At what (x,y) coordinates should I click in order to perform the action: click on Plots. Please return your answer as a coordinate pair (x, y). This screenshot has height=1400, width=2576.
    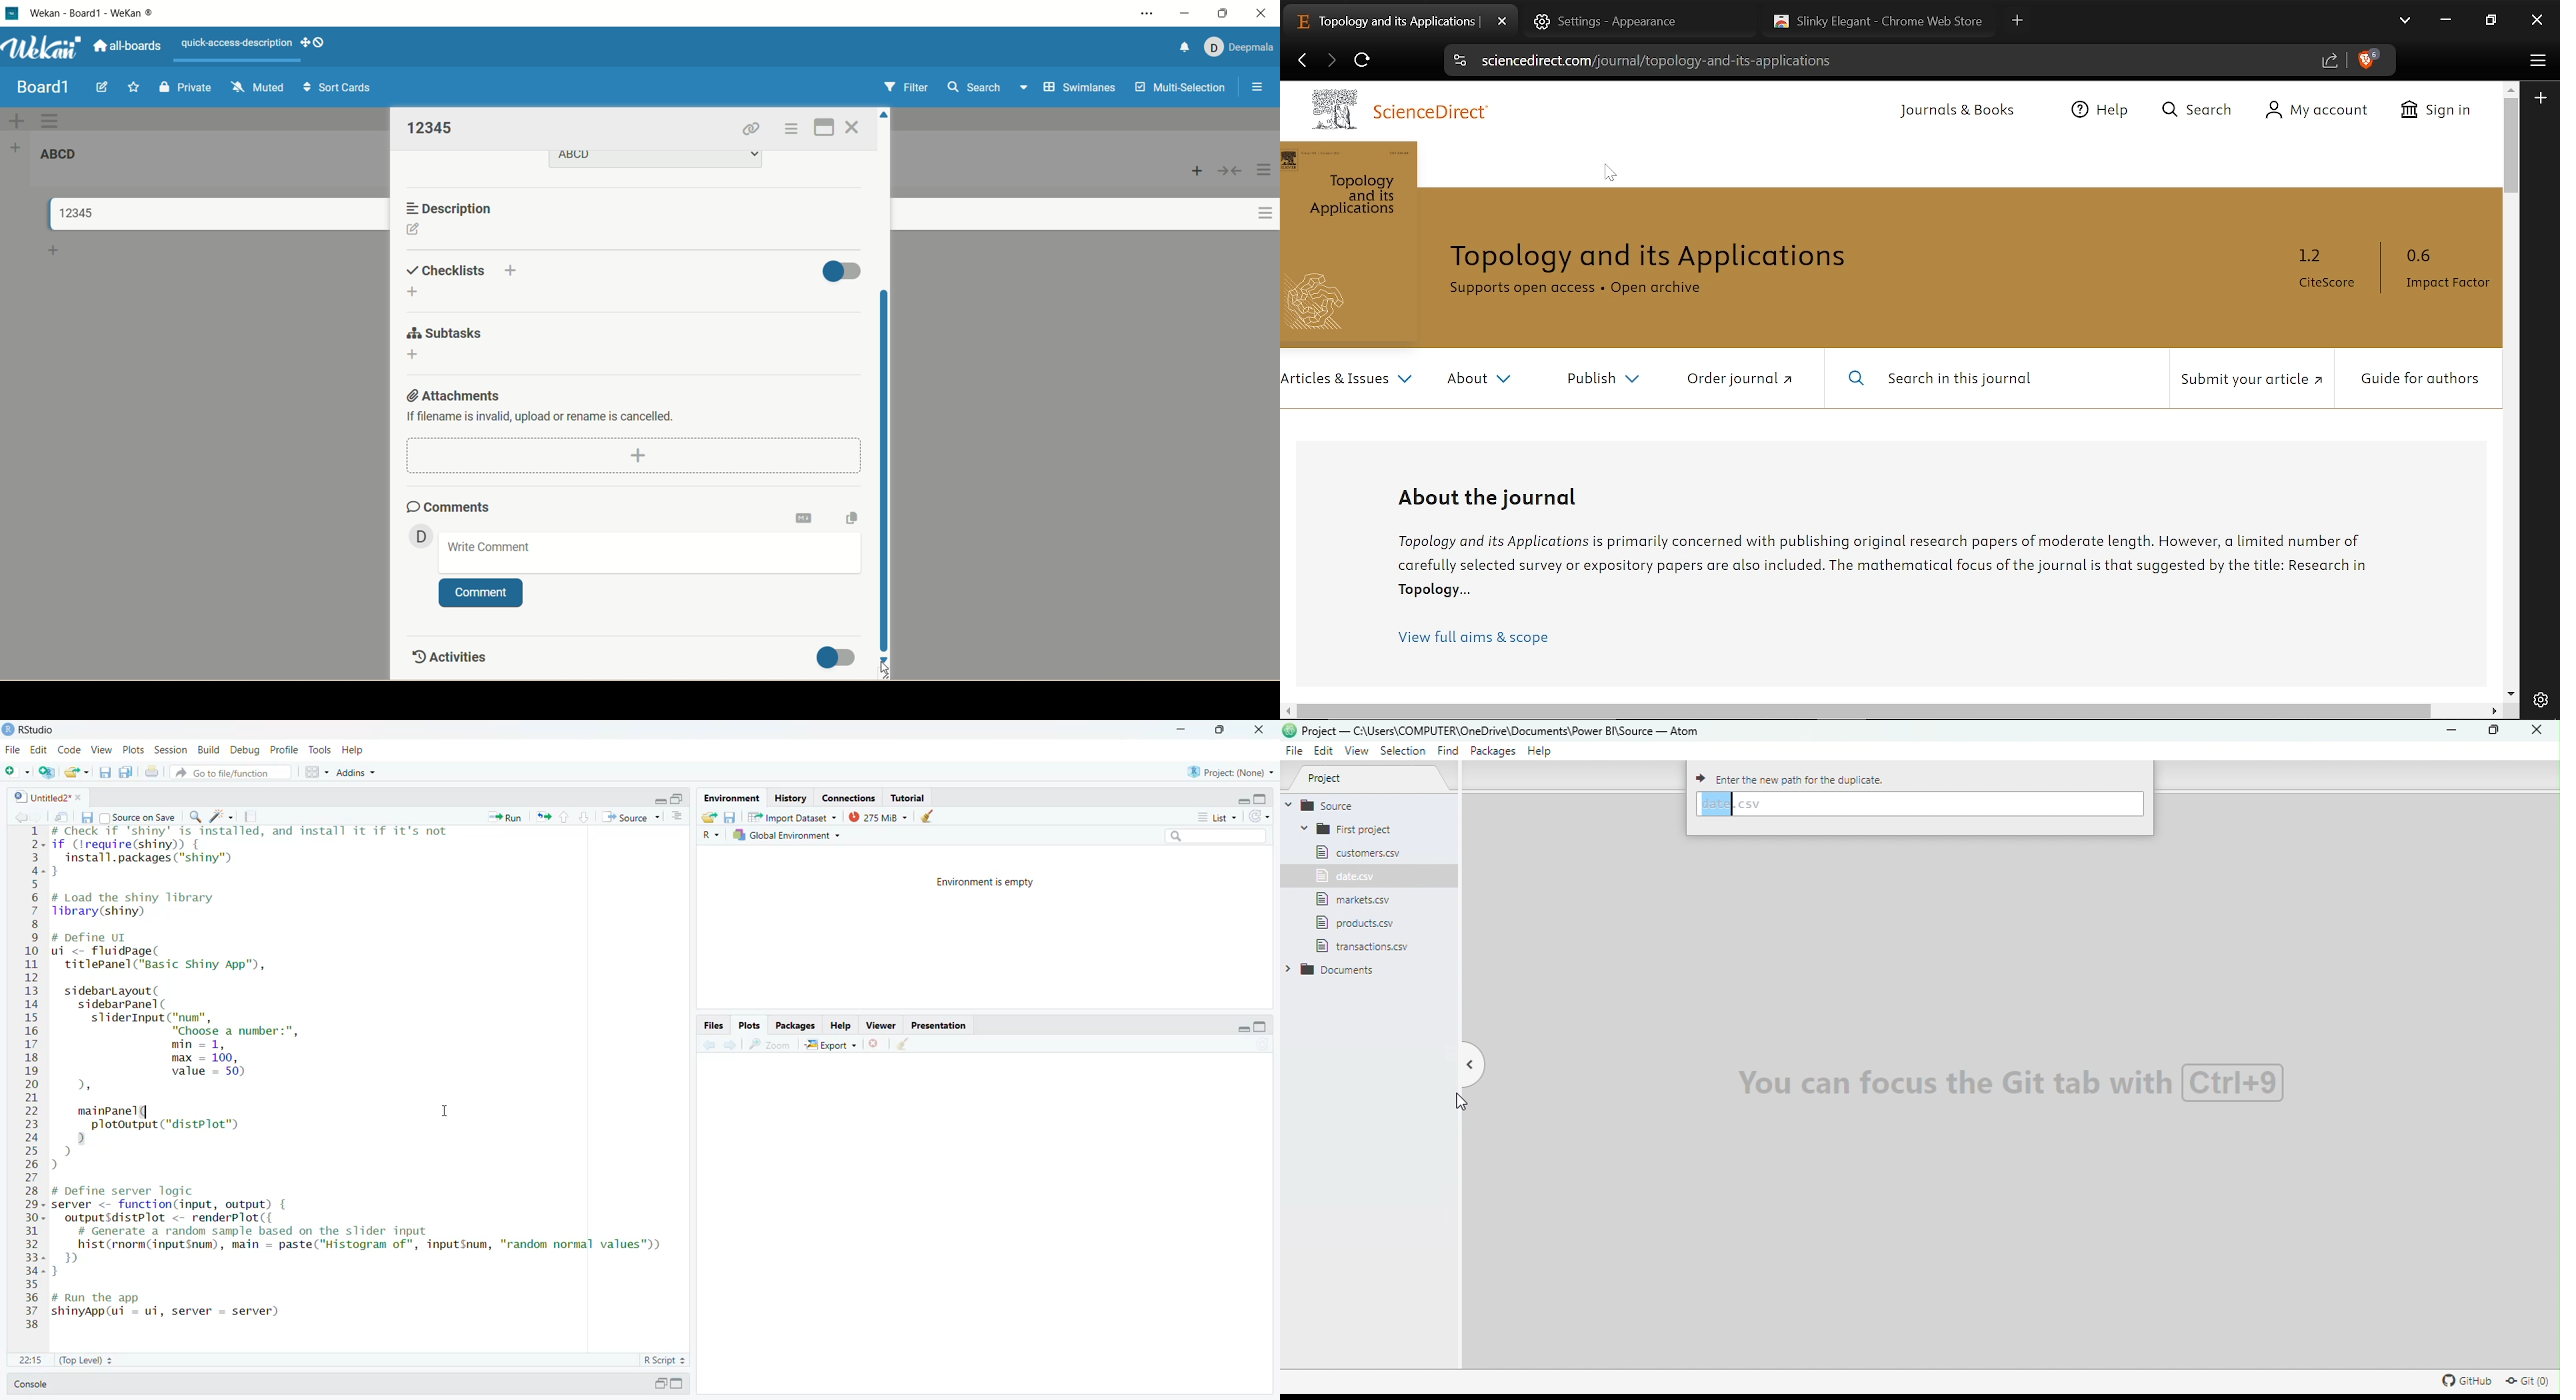
    Looking at the image, I should click on (748, 1025).